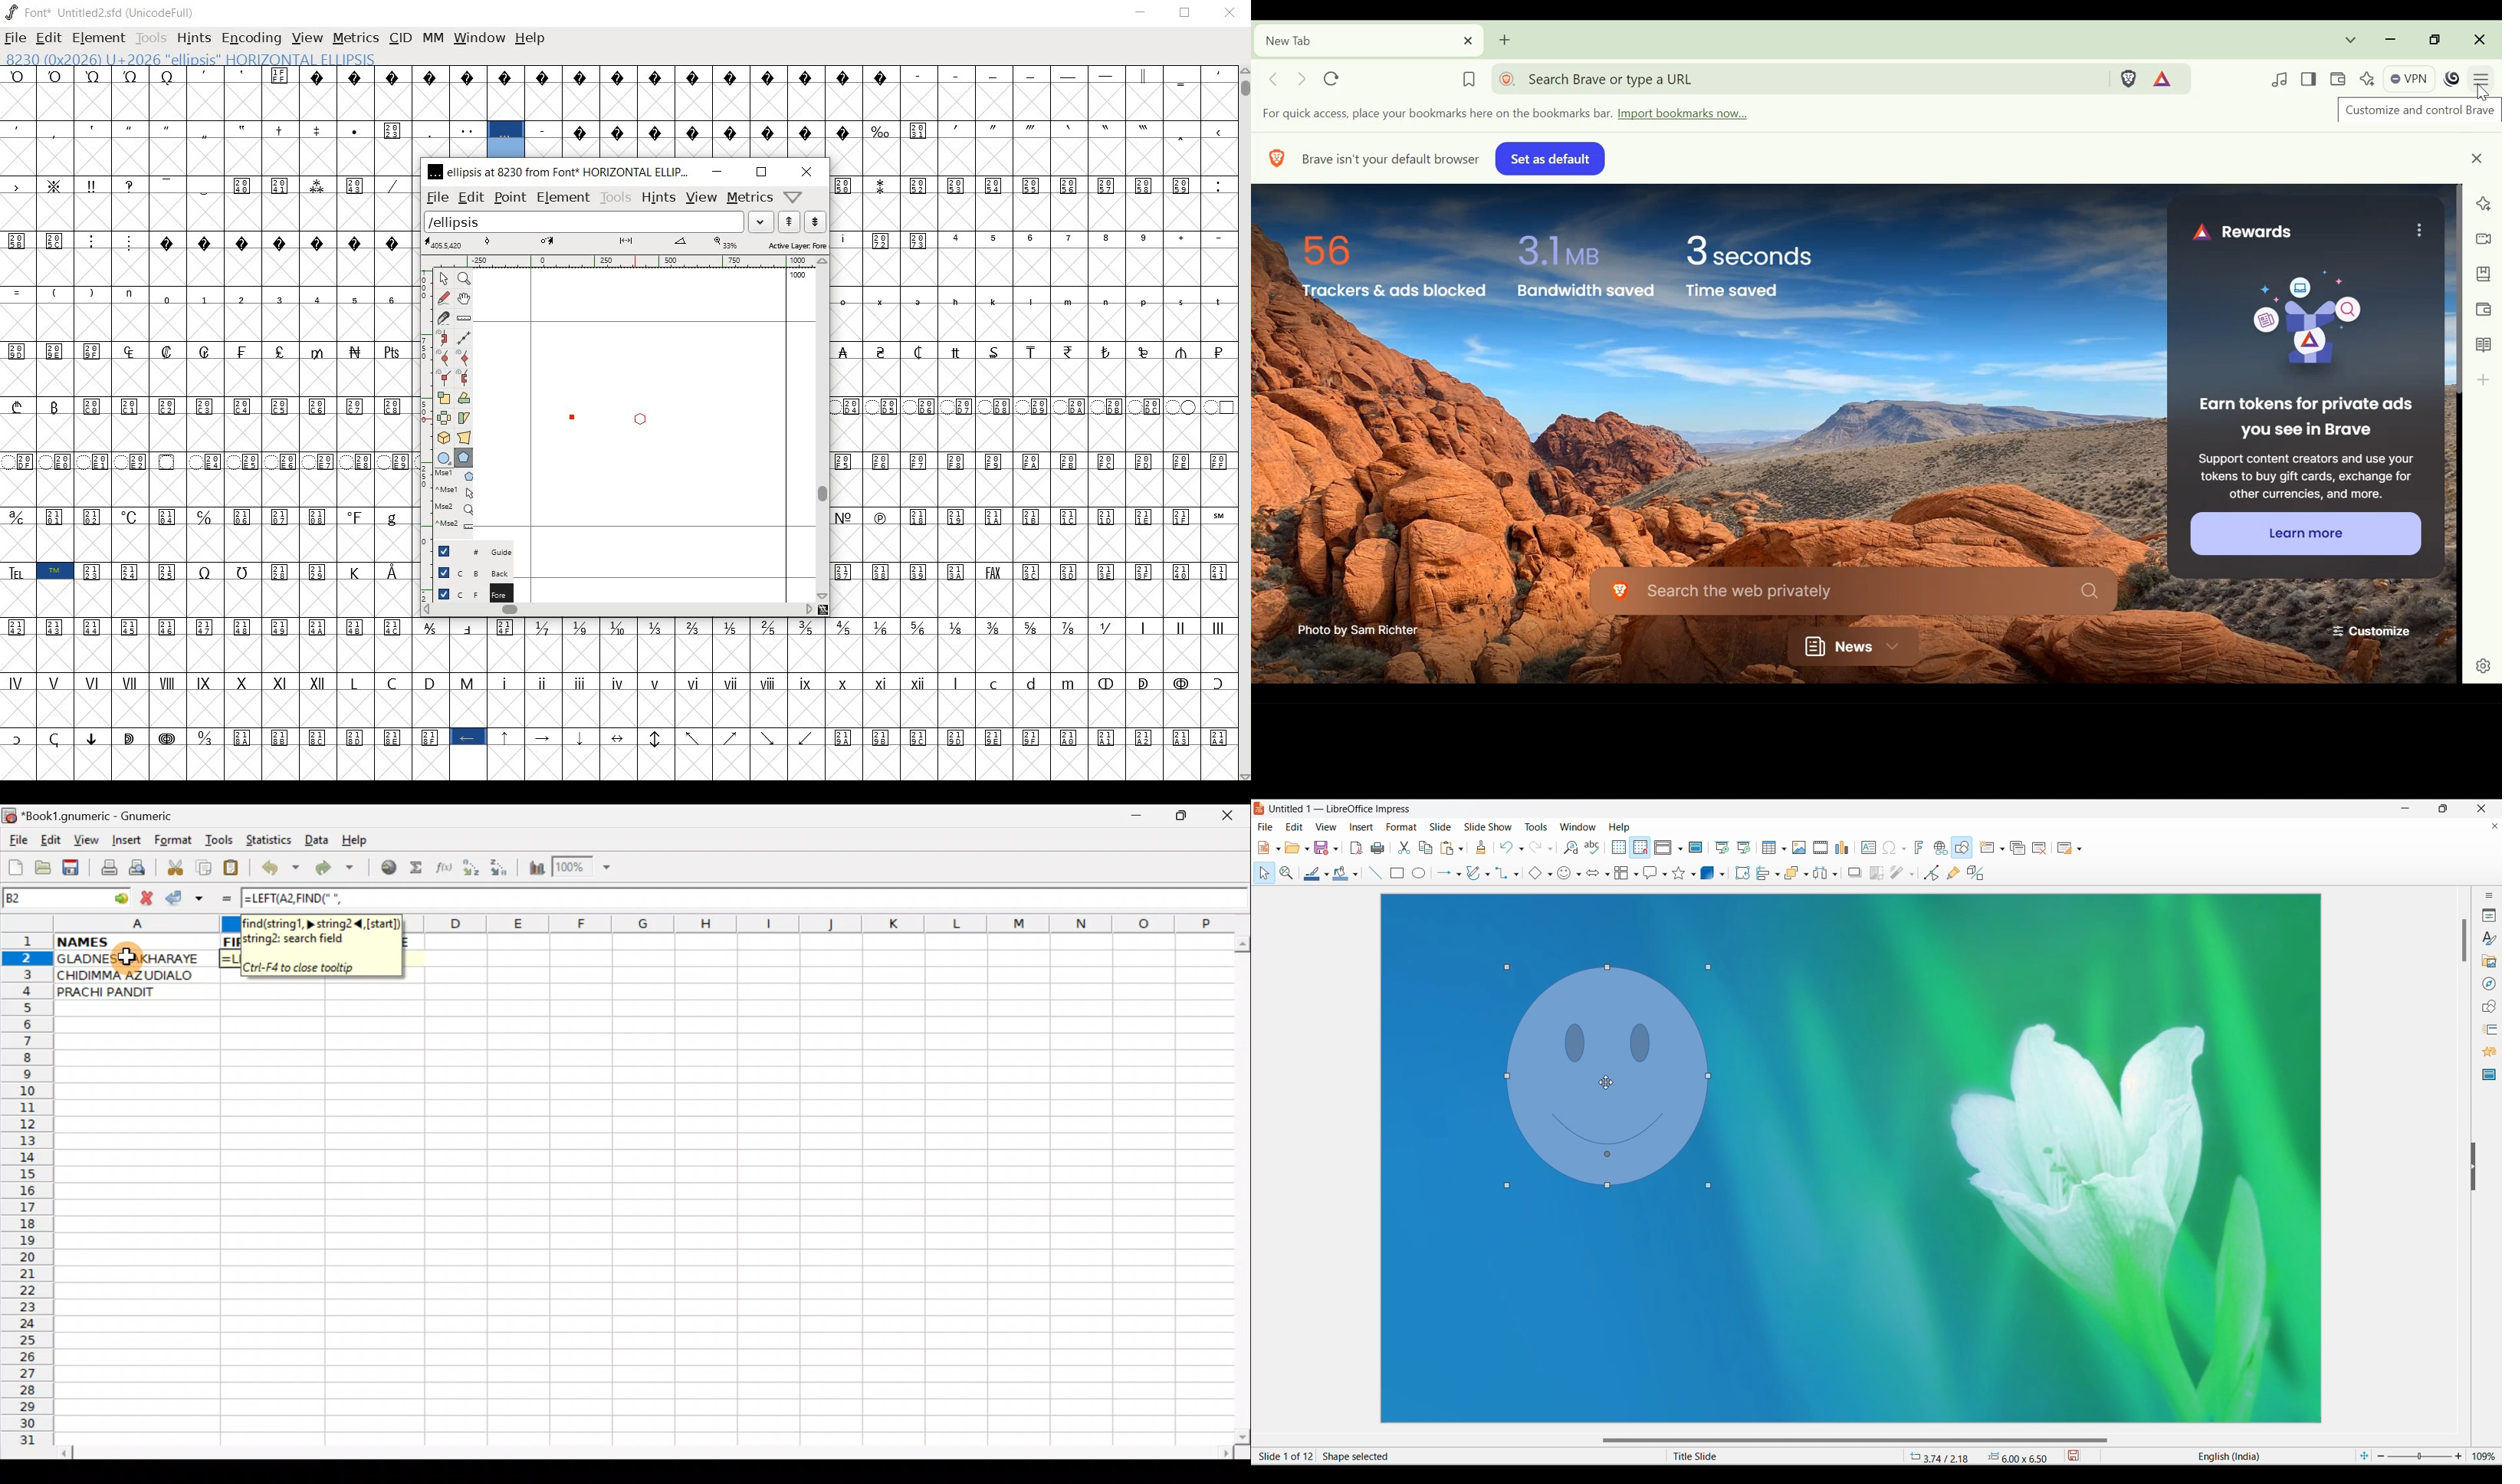 Image resolution: width=2520 pixels, height=1484 pixels. Describe the element at coordinates (134, 976) in the screenshot. I see `CHIDIMMA AZUDIALO` at that location.